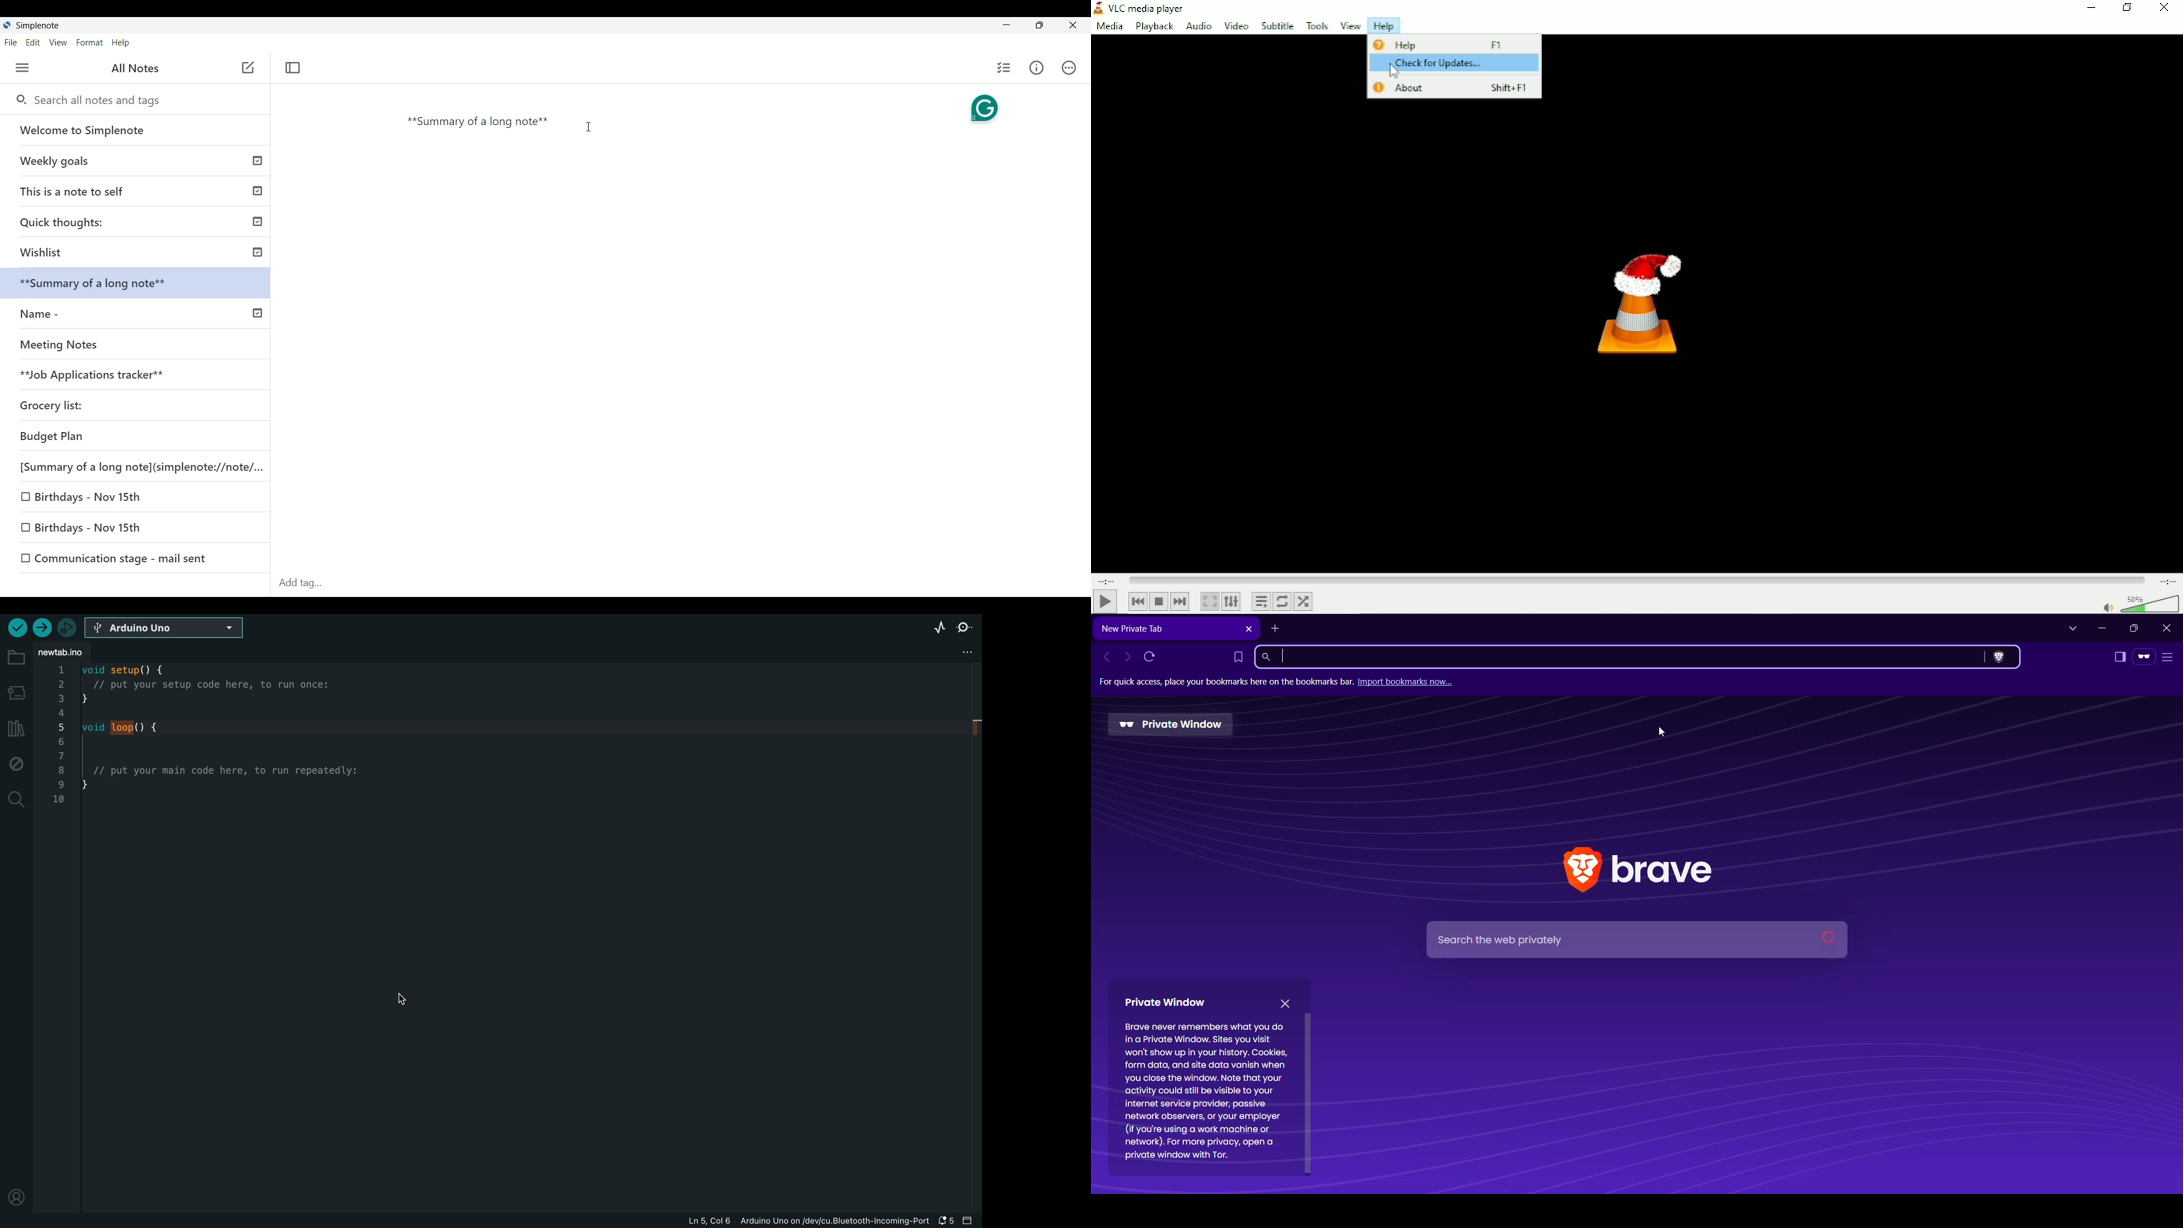  I want to click on [Summary of a long note](simplenote://note/..., so click(144, 468).